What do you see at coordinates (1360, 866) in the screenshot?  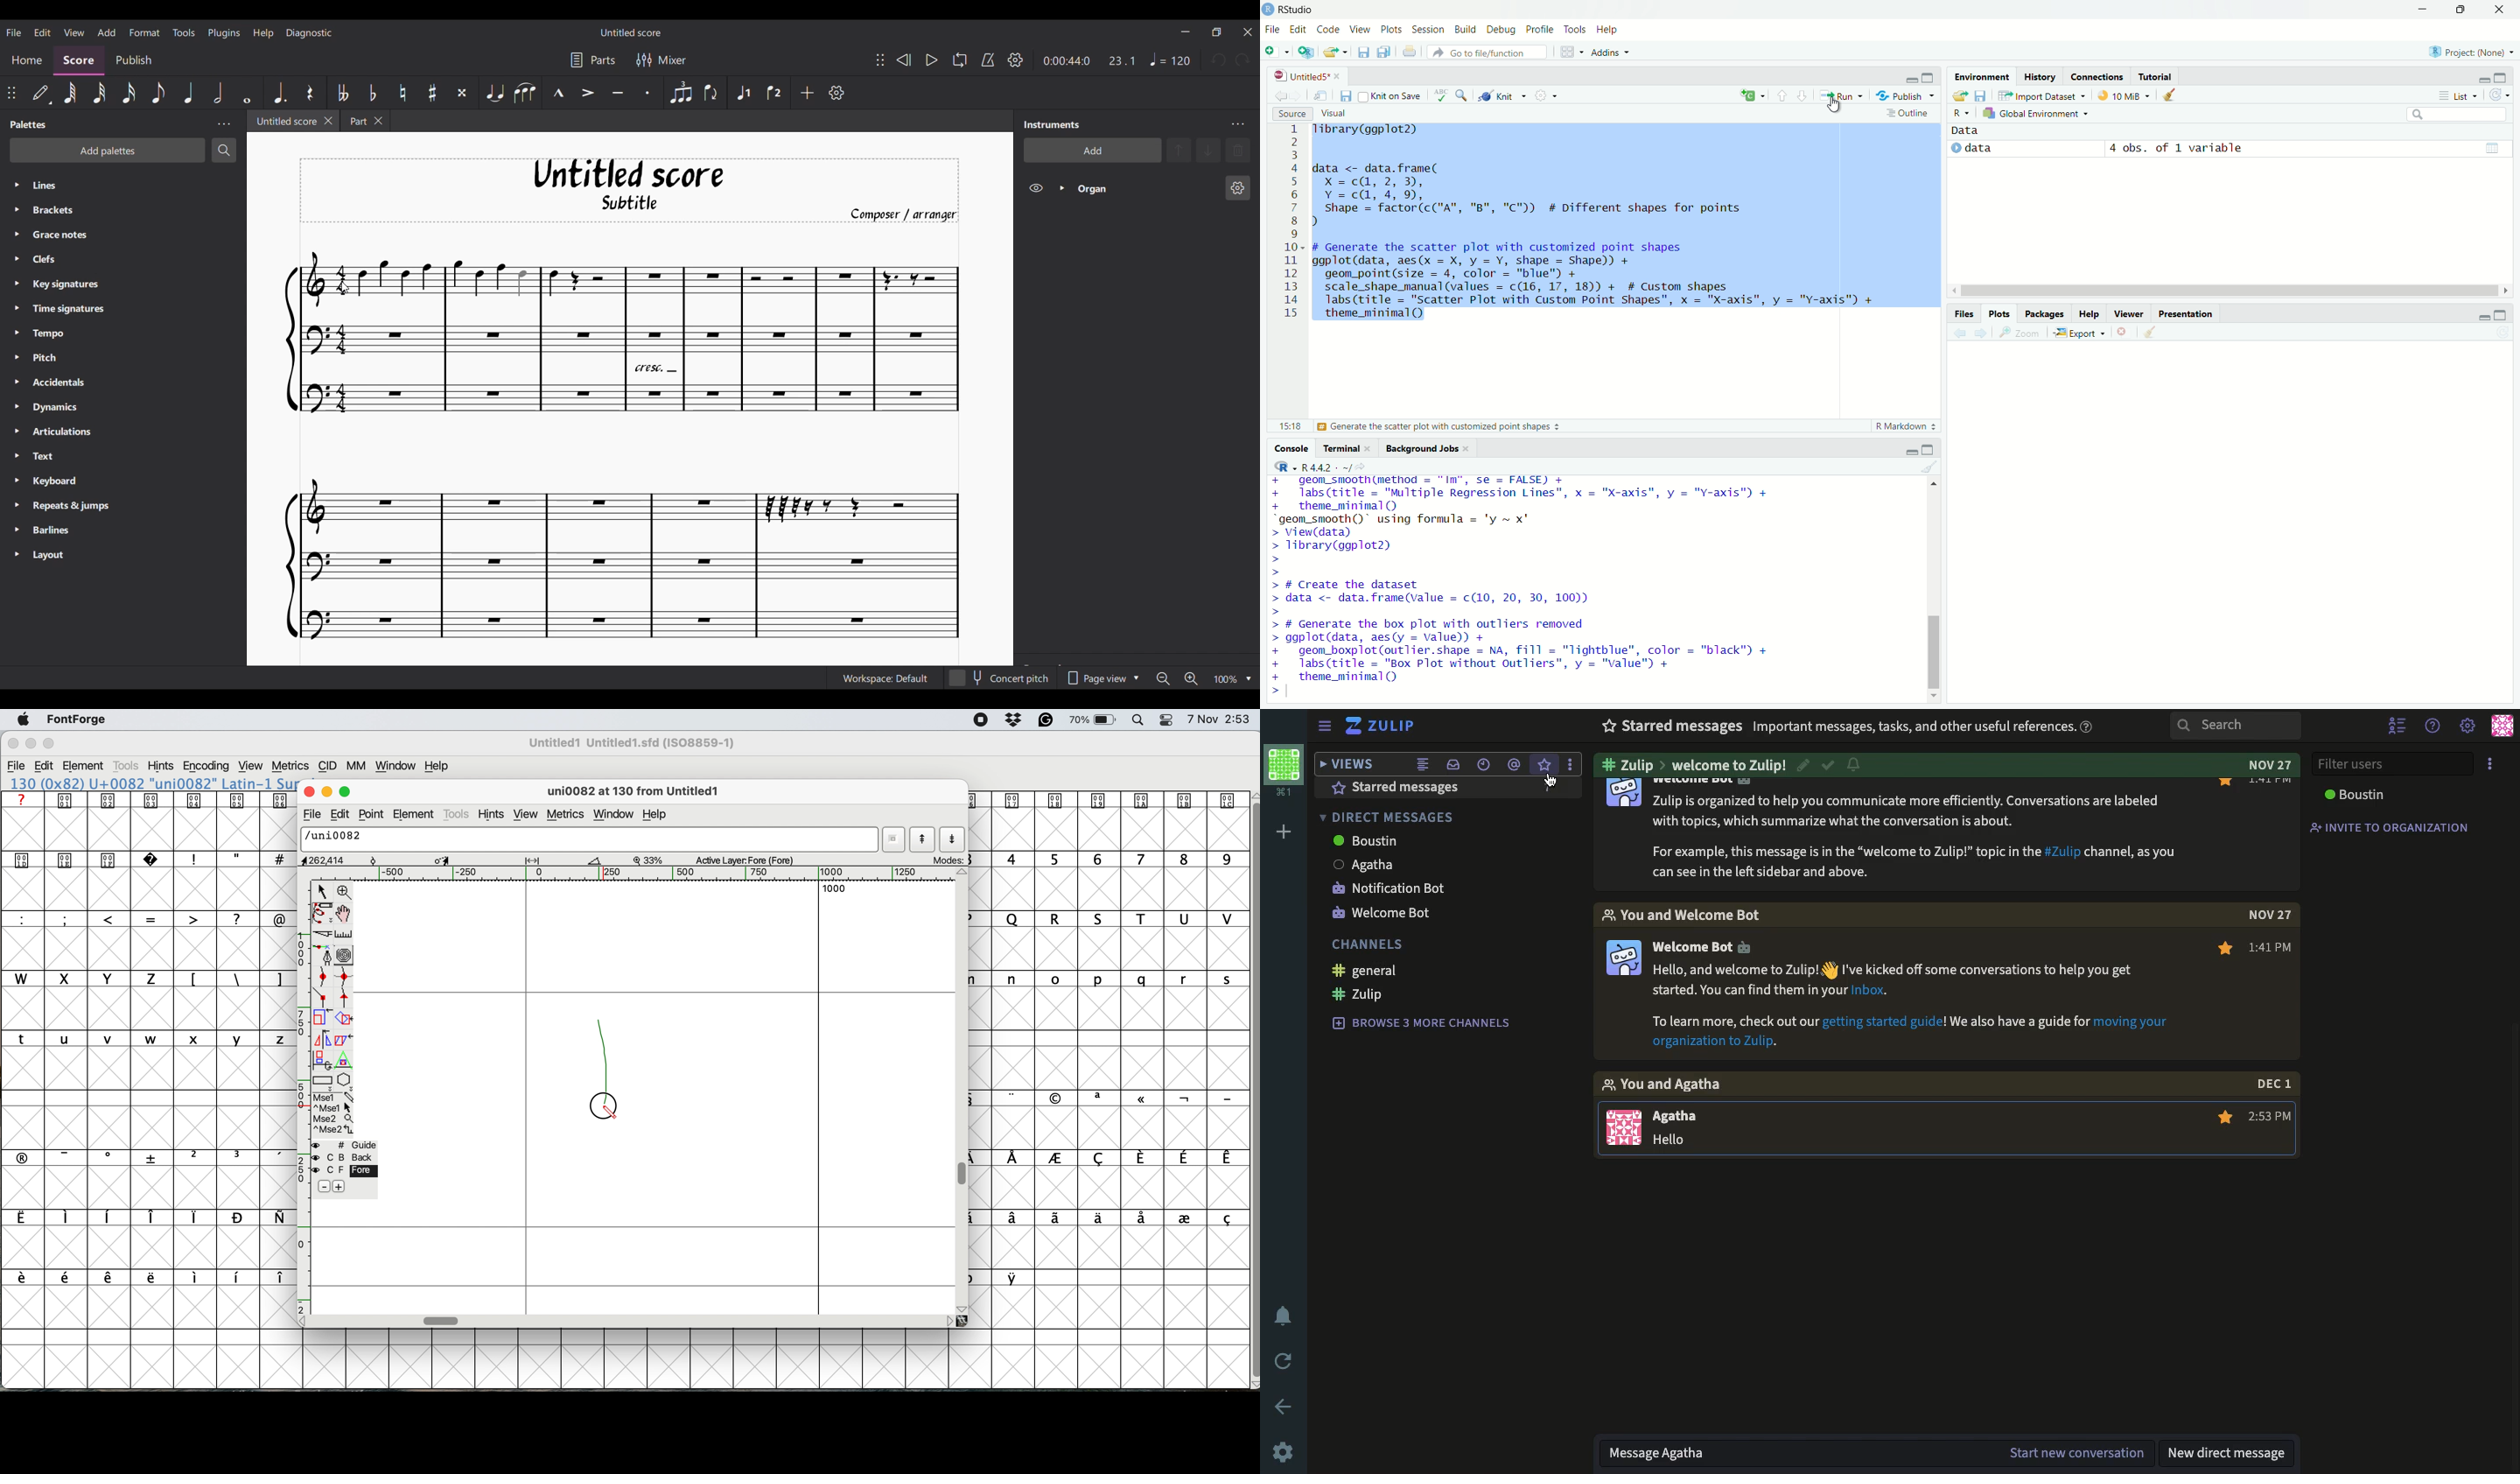 I see `agatha` at bounding box center [1360, 866].